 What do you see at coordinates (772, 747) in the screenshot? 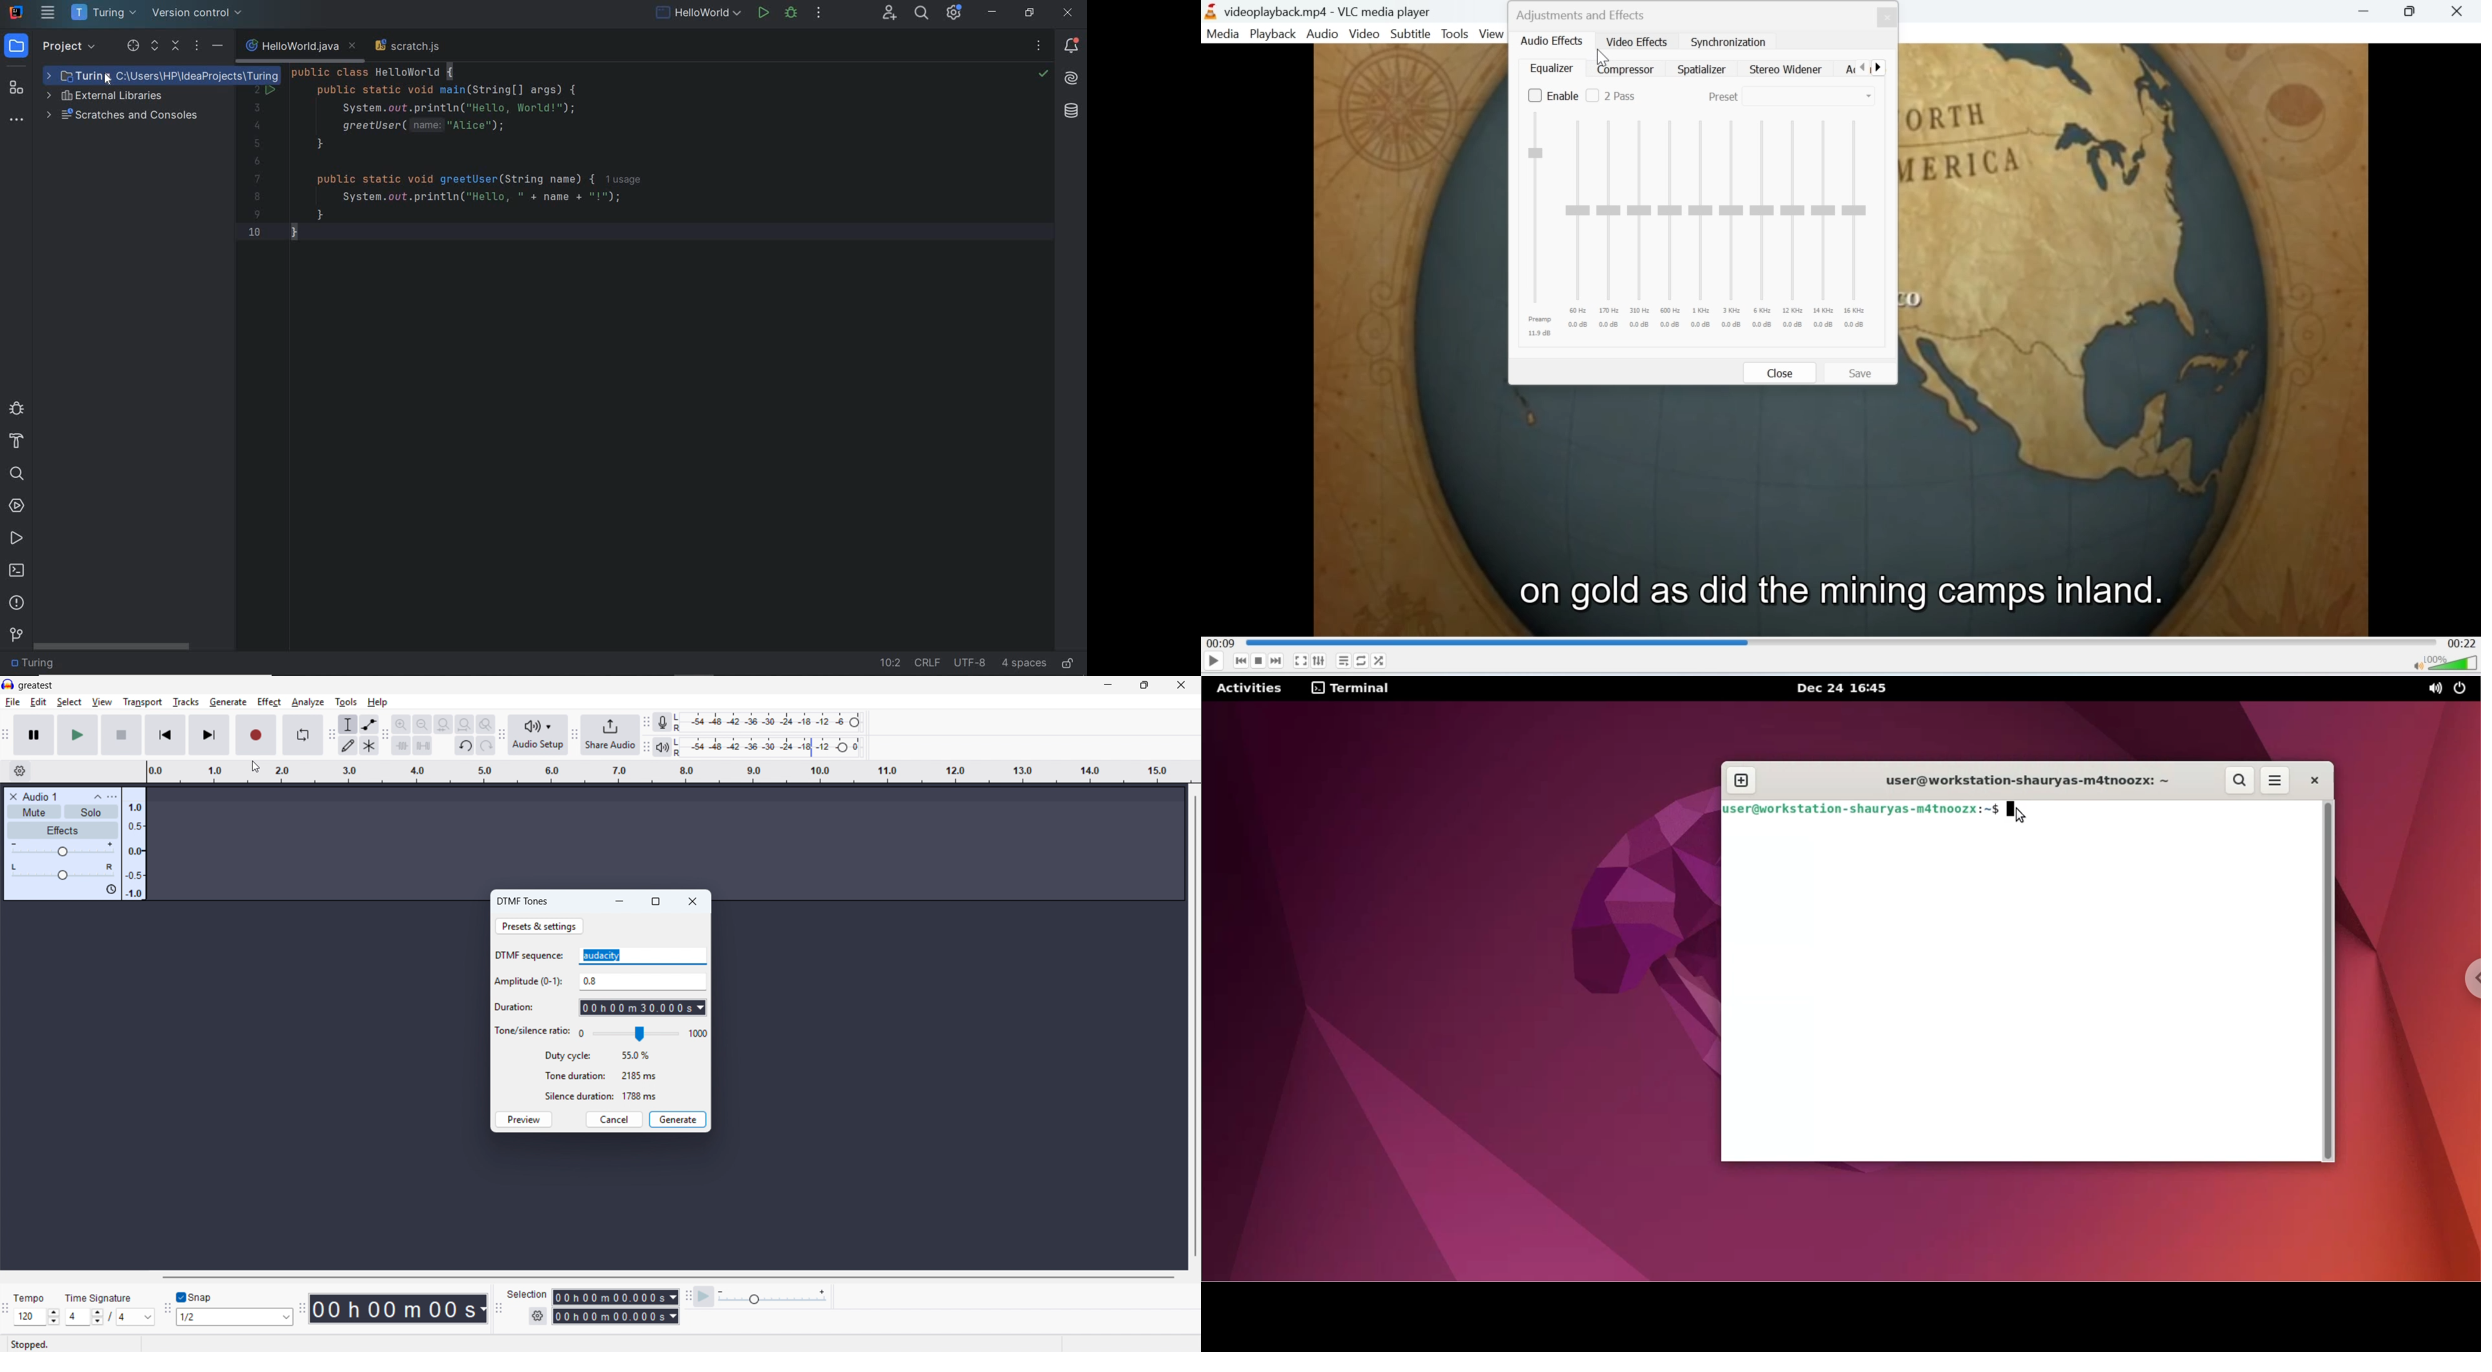
I see `playback level` at bounding box center [772, 747].